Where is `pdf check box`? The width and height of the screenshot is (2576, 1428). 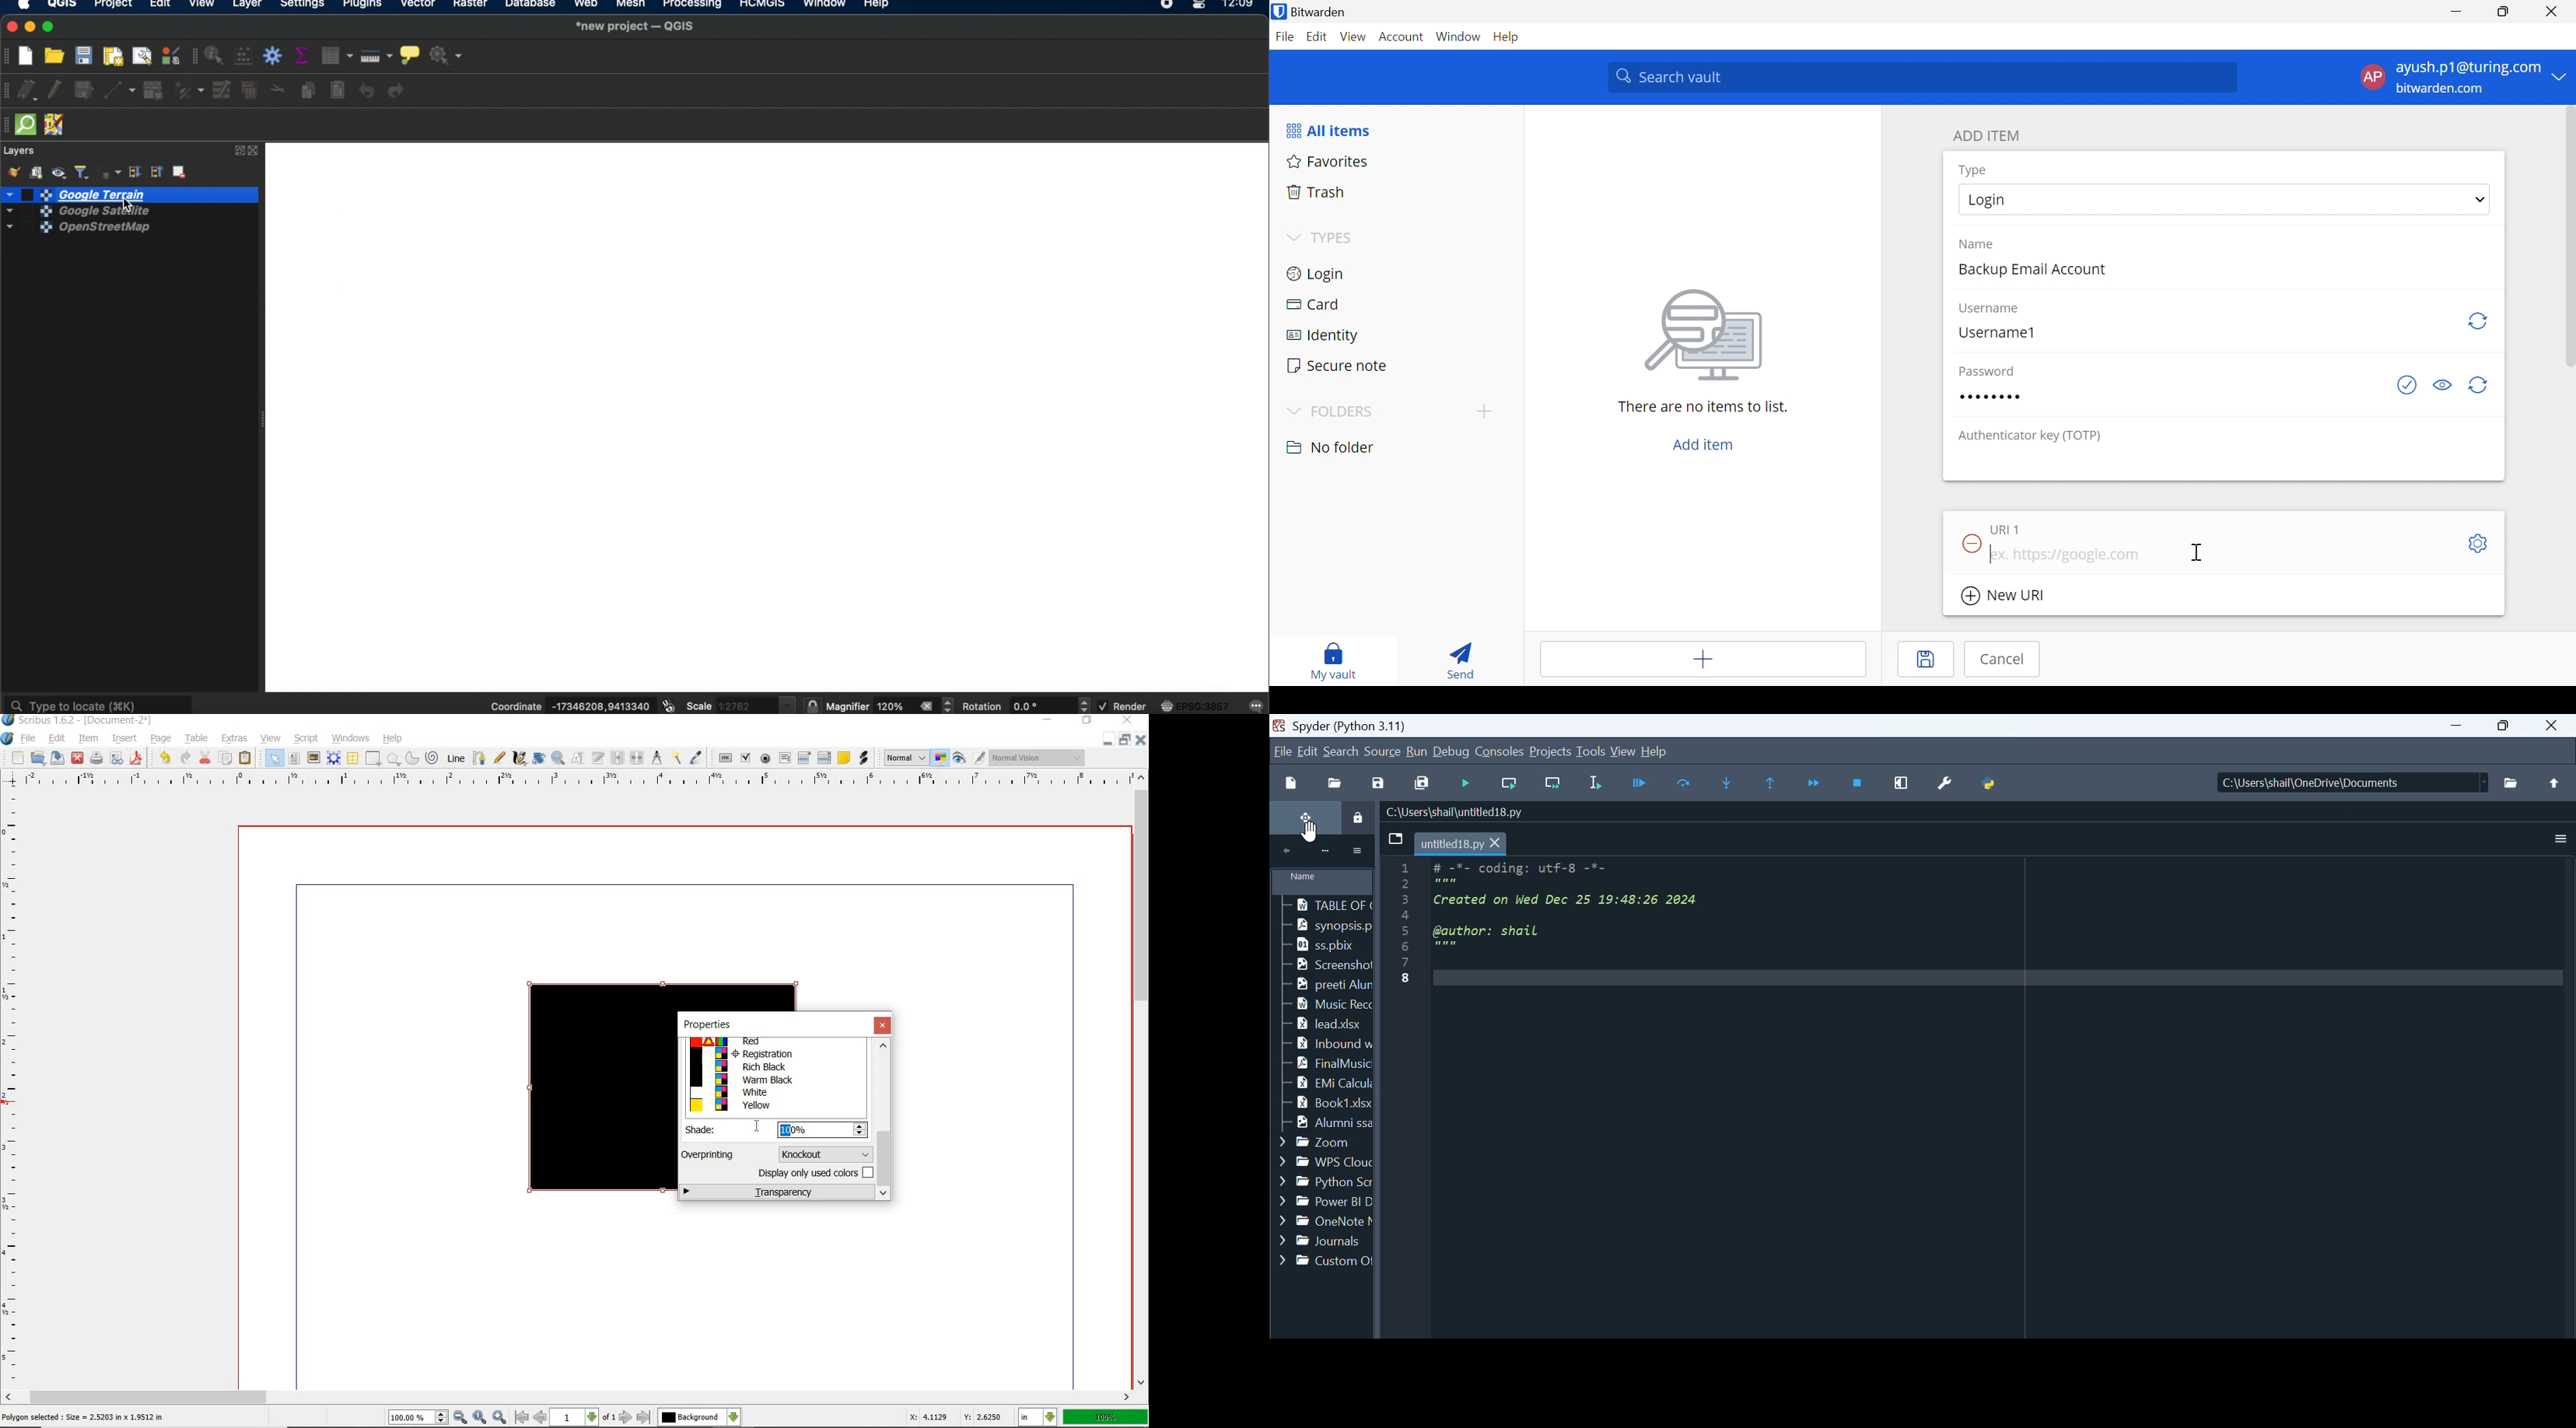 pdf check box is located at coordinates (745, 758).